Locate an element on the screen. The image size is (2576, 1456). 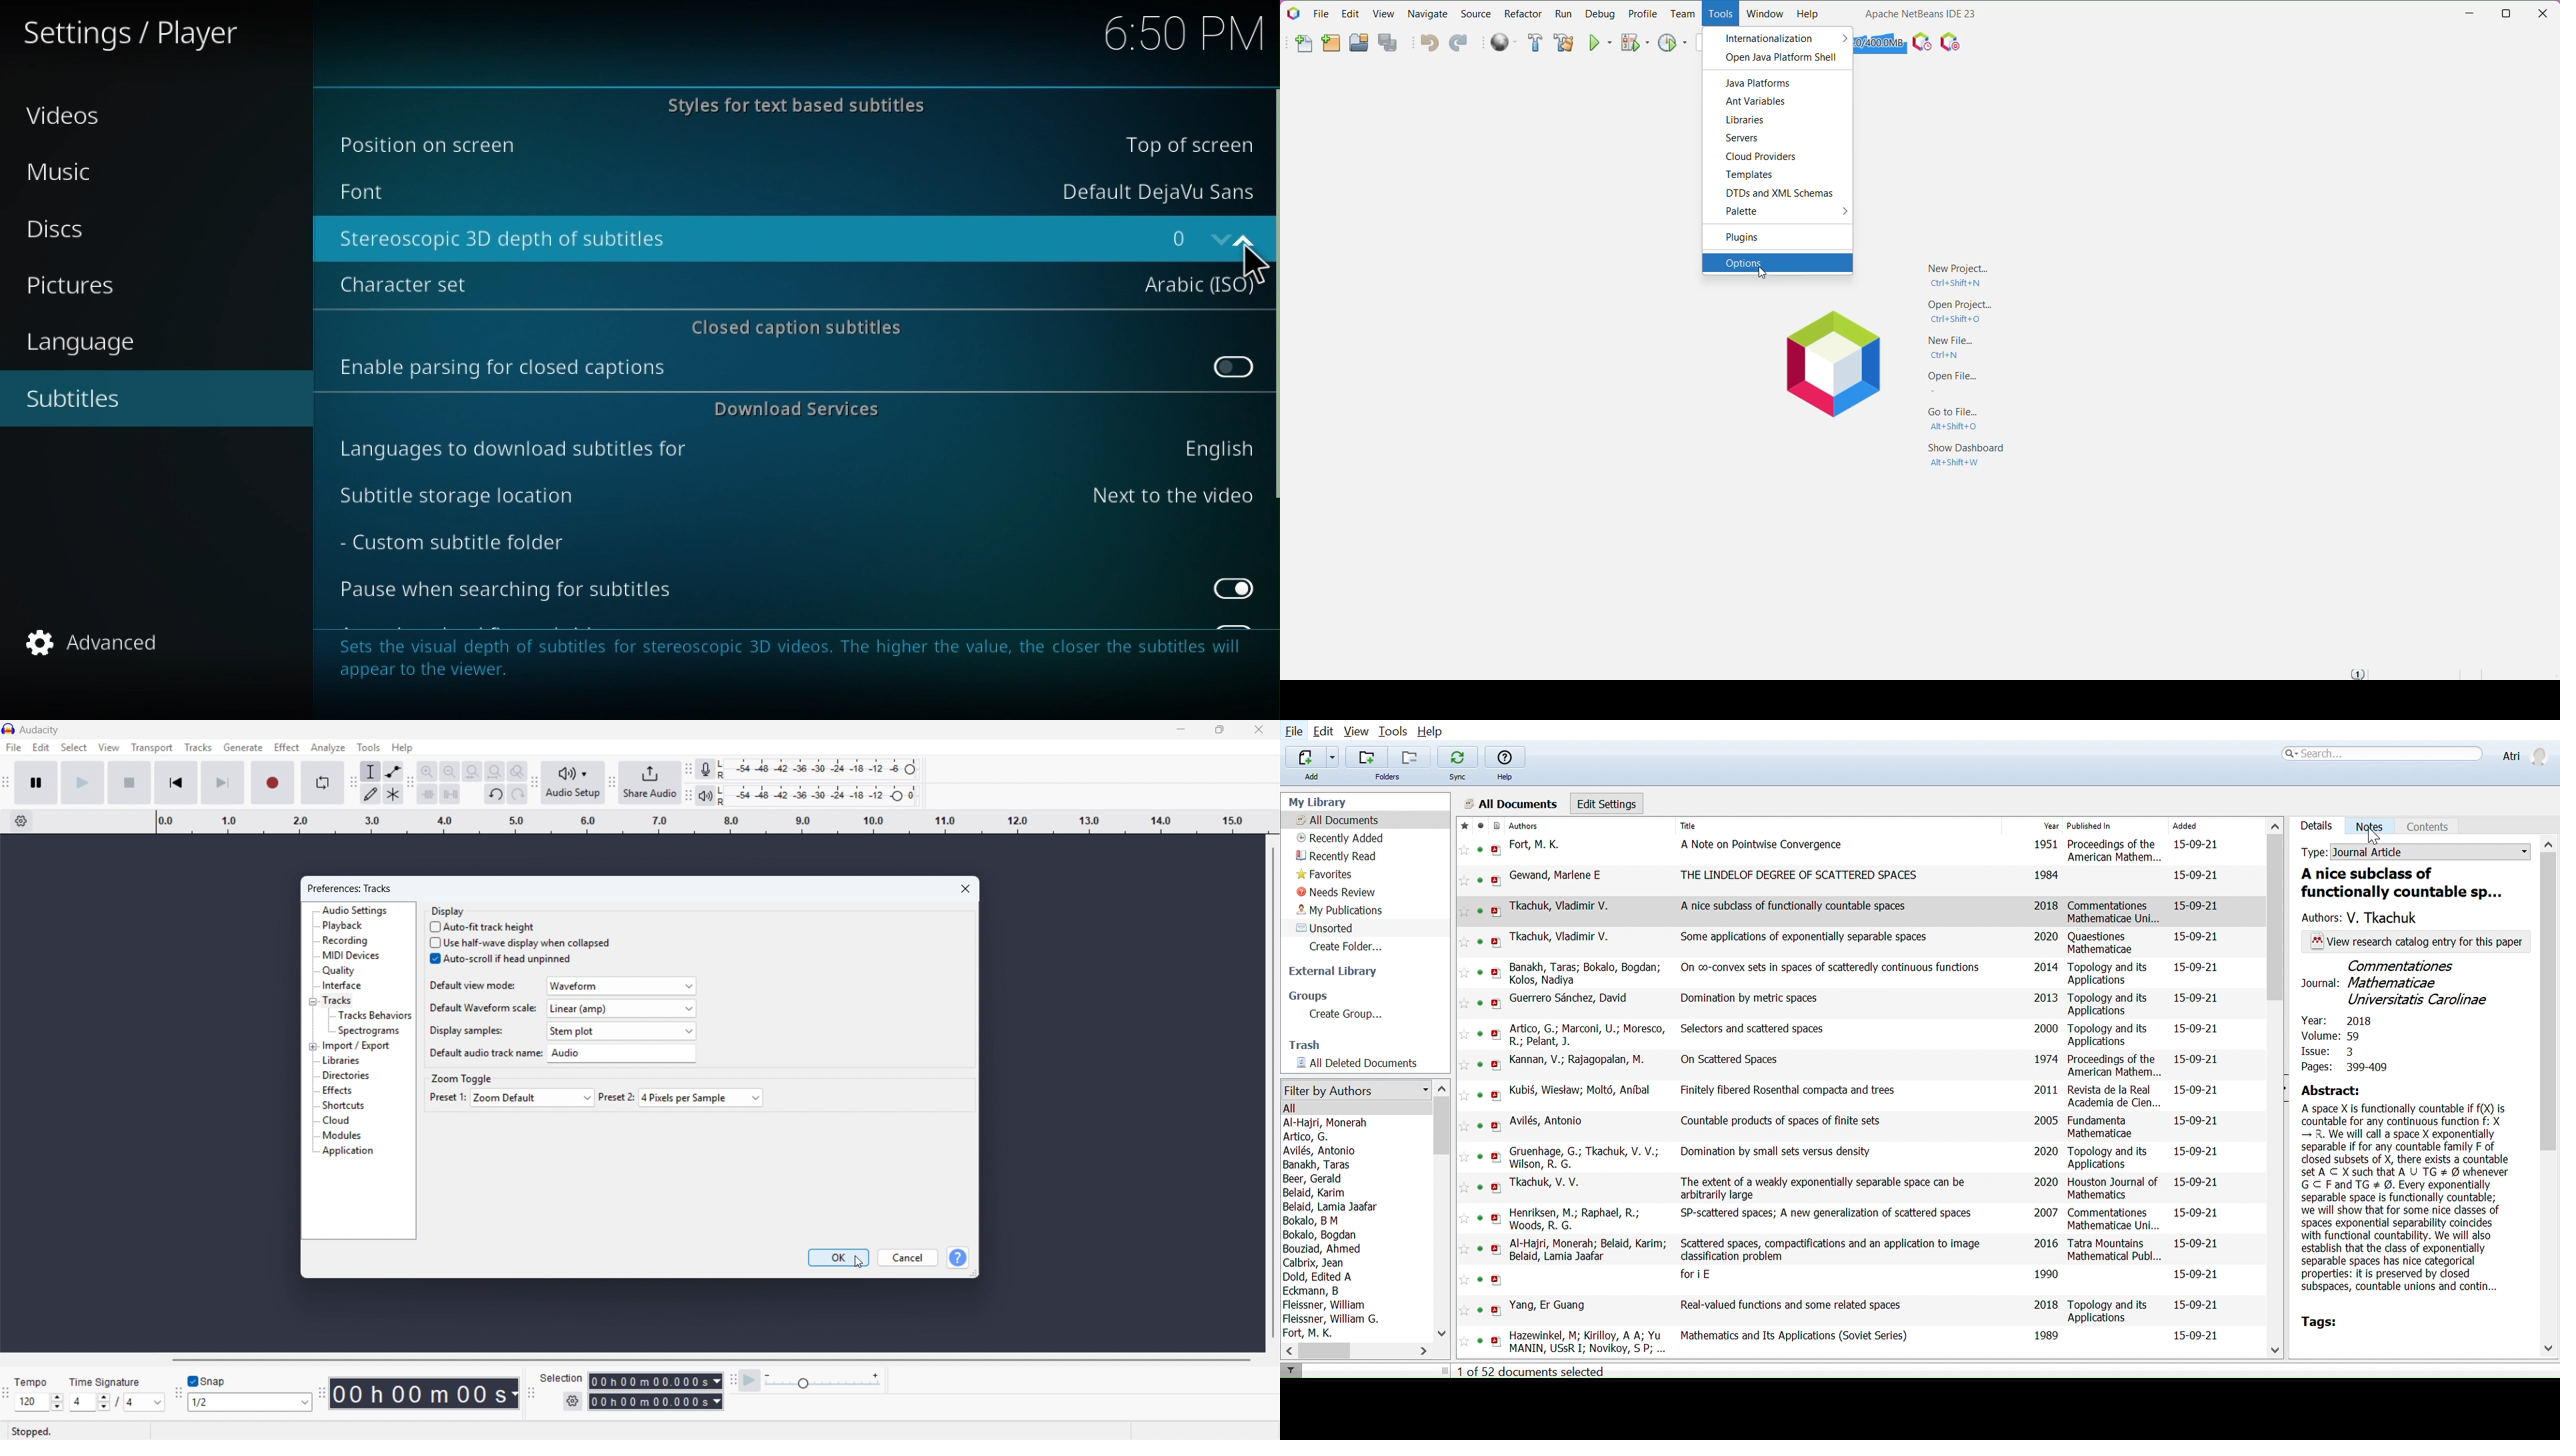
audio setup is located at coordinates (573, 783).